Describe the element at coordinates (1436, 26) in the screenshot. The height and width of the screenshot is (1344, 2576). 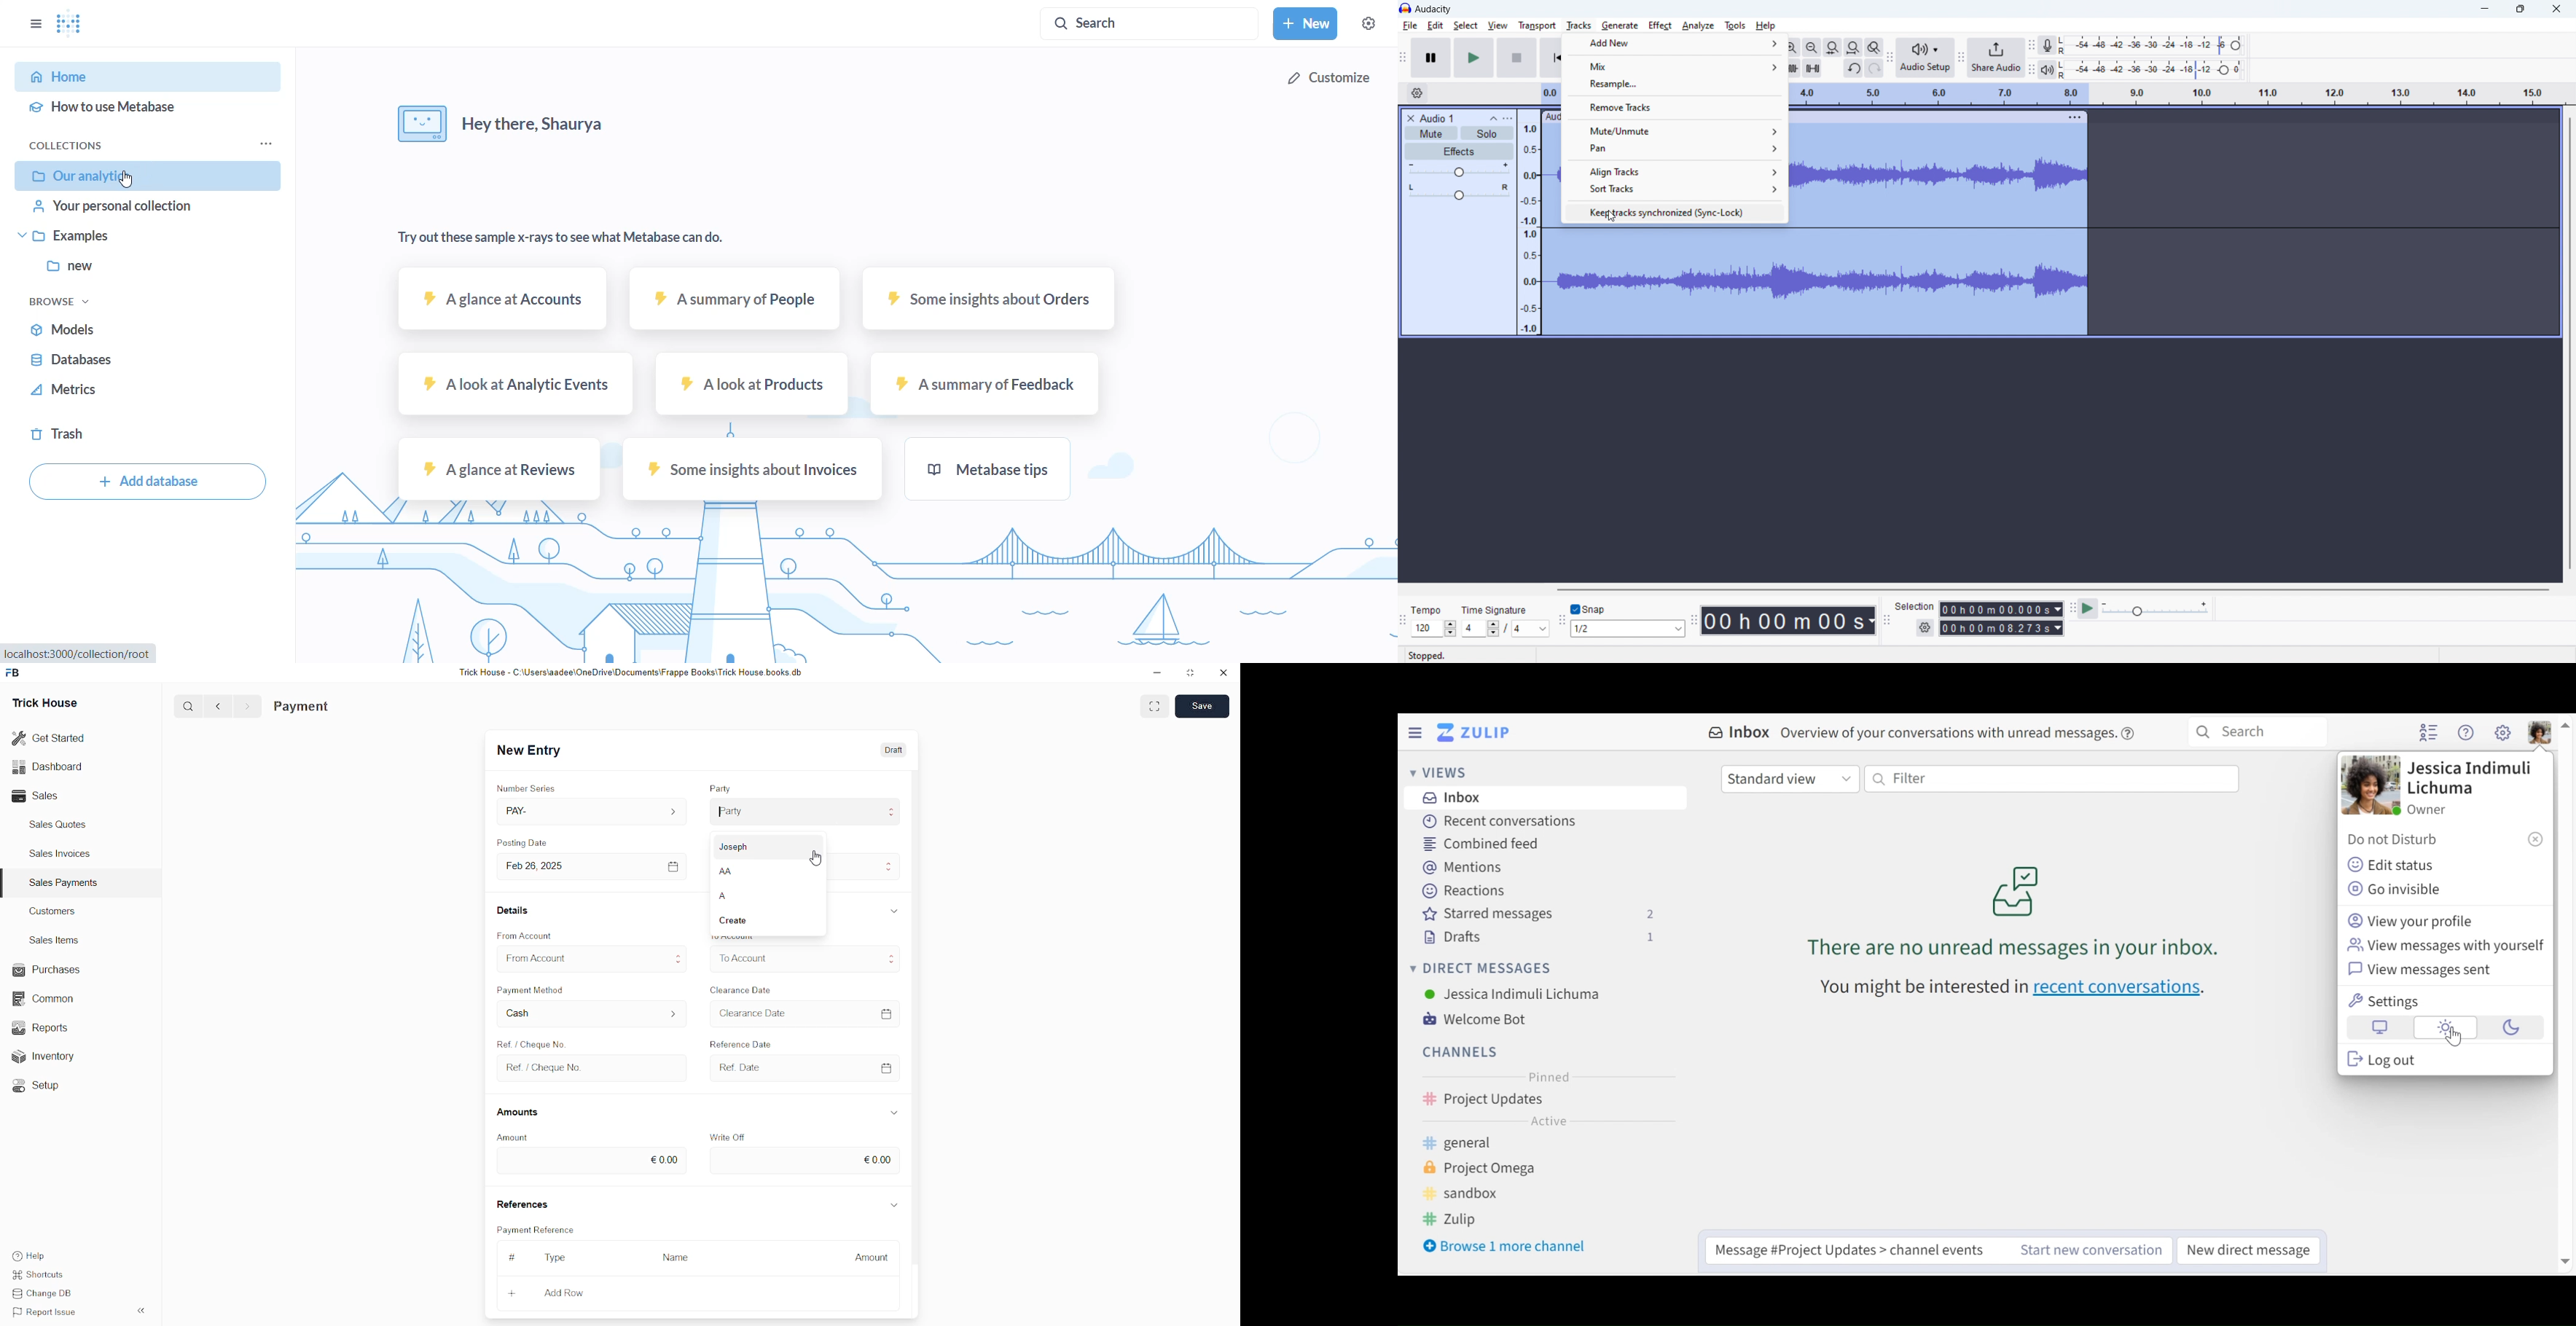
I see `edit` at that location.